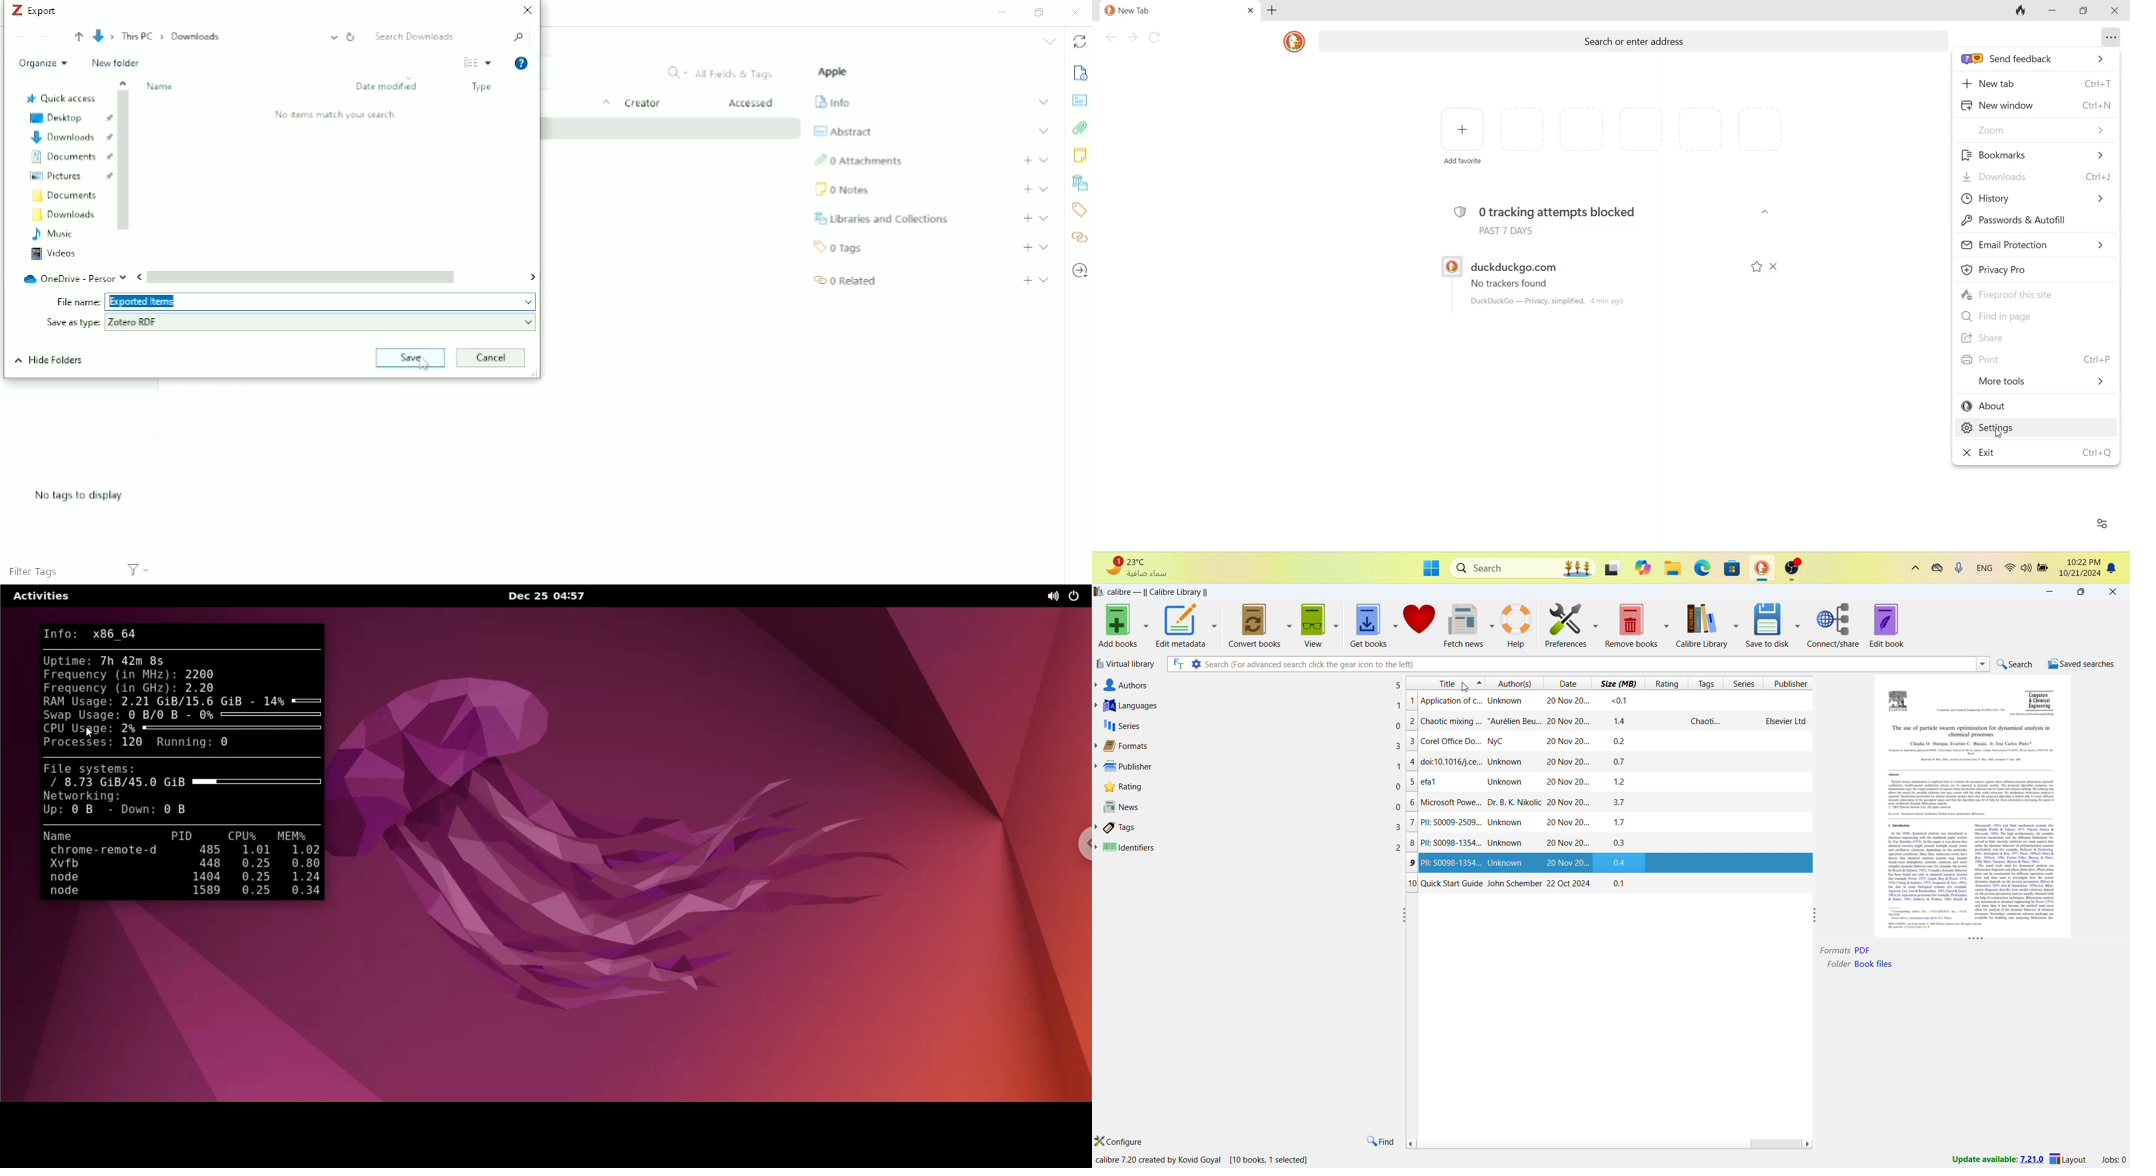 The height and width of the screenshot is (1176, 2156). What do you see at coordinates (1977, 939) in the screenshot?
I see `resize` at bounding box center [1977, 939].